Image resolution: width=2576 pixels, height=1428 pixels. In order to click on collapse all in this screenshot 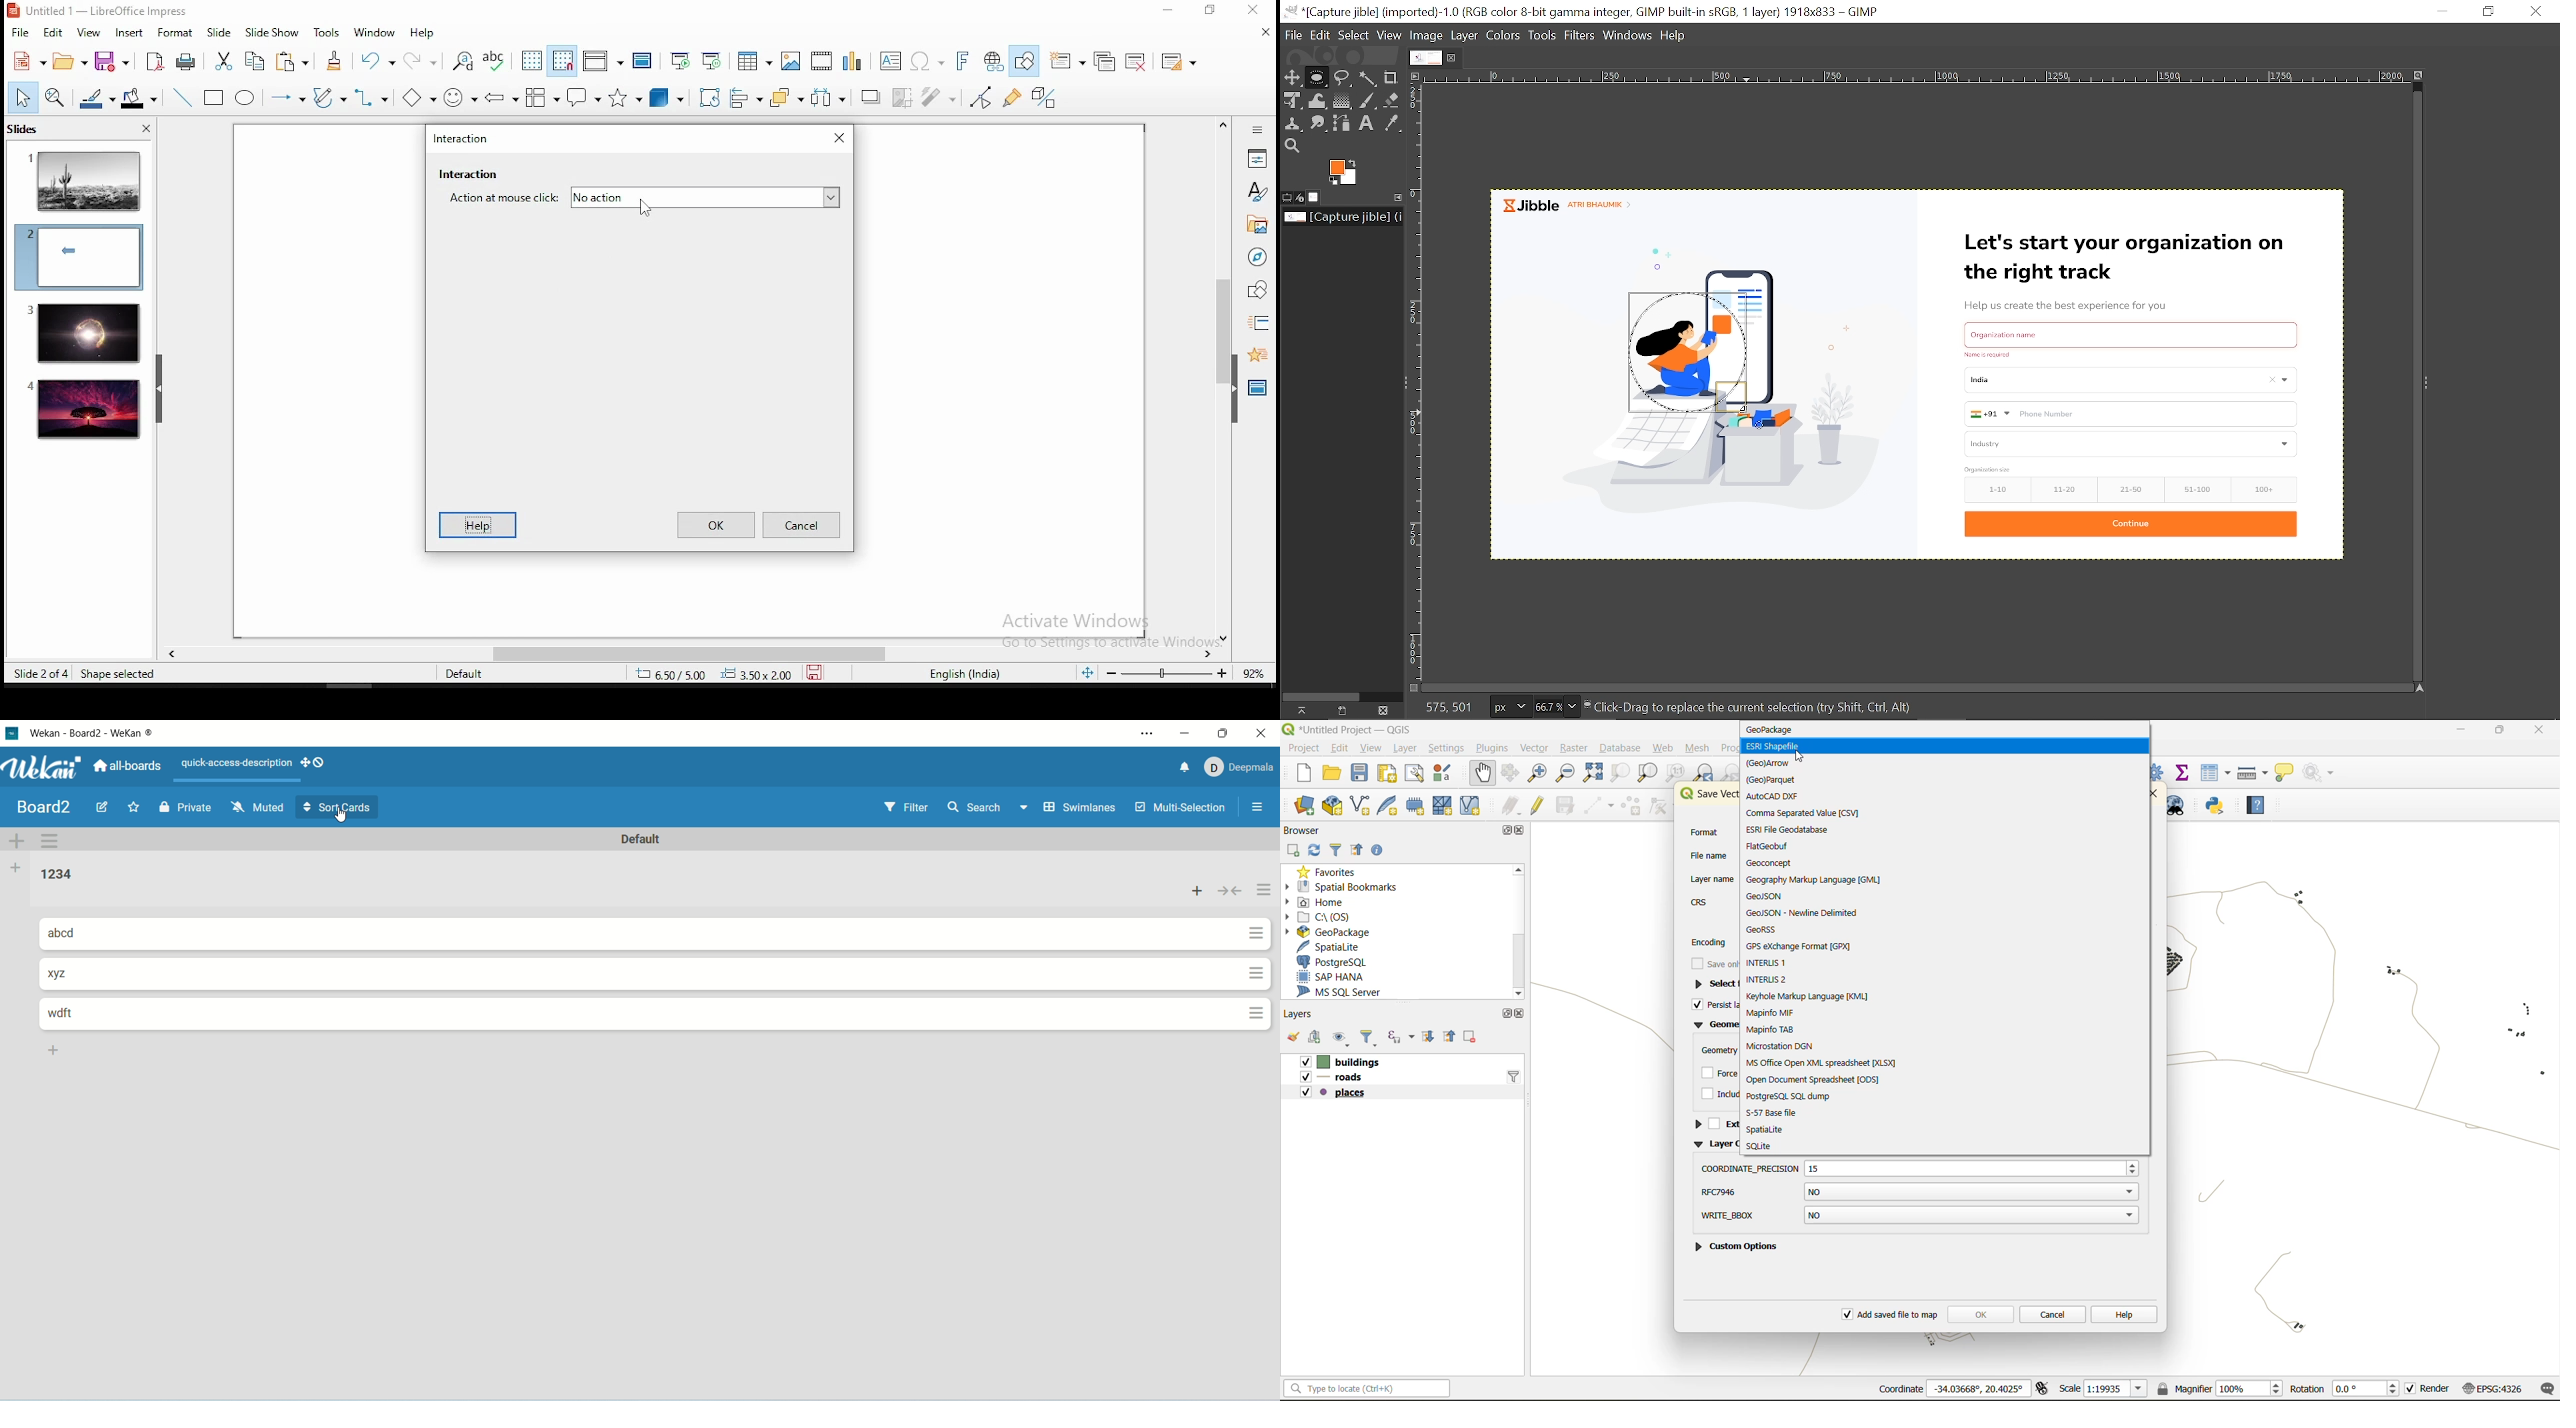, I will do `click(1357, 851)`.